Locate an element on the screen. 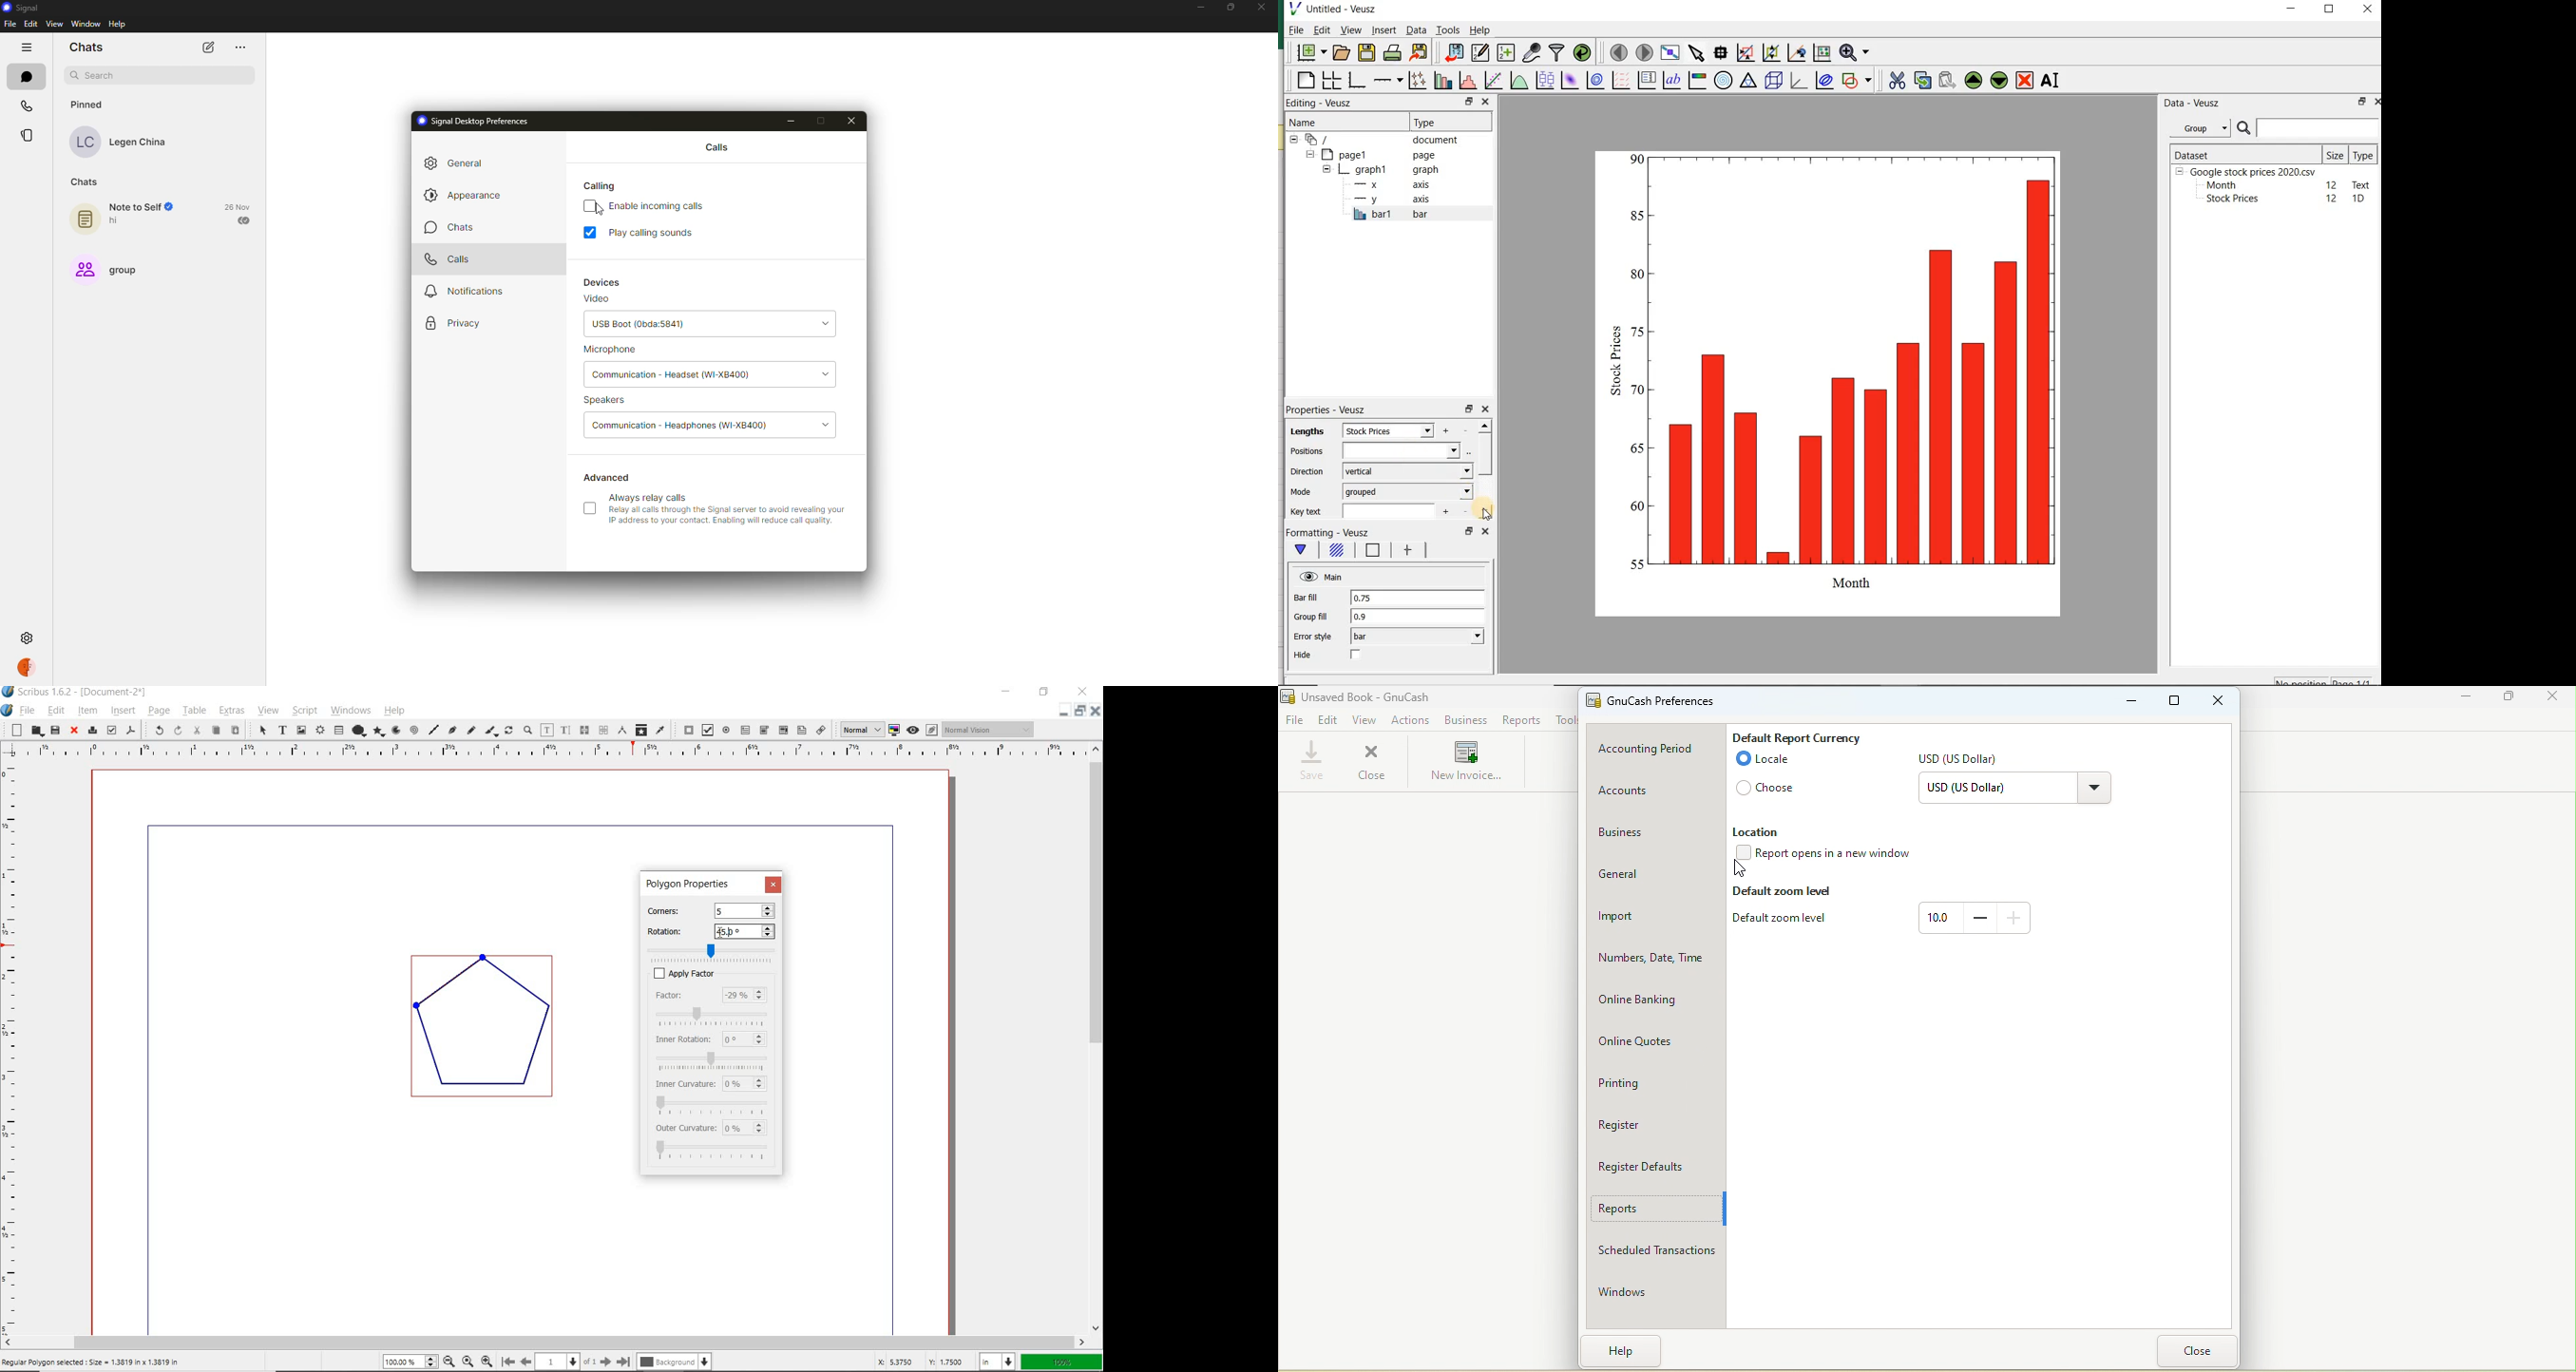 The image size is (2576, 1372). edit is located at coordinates (31, 24).